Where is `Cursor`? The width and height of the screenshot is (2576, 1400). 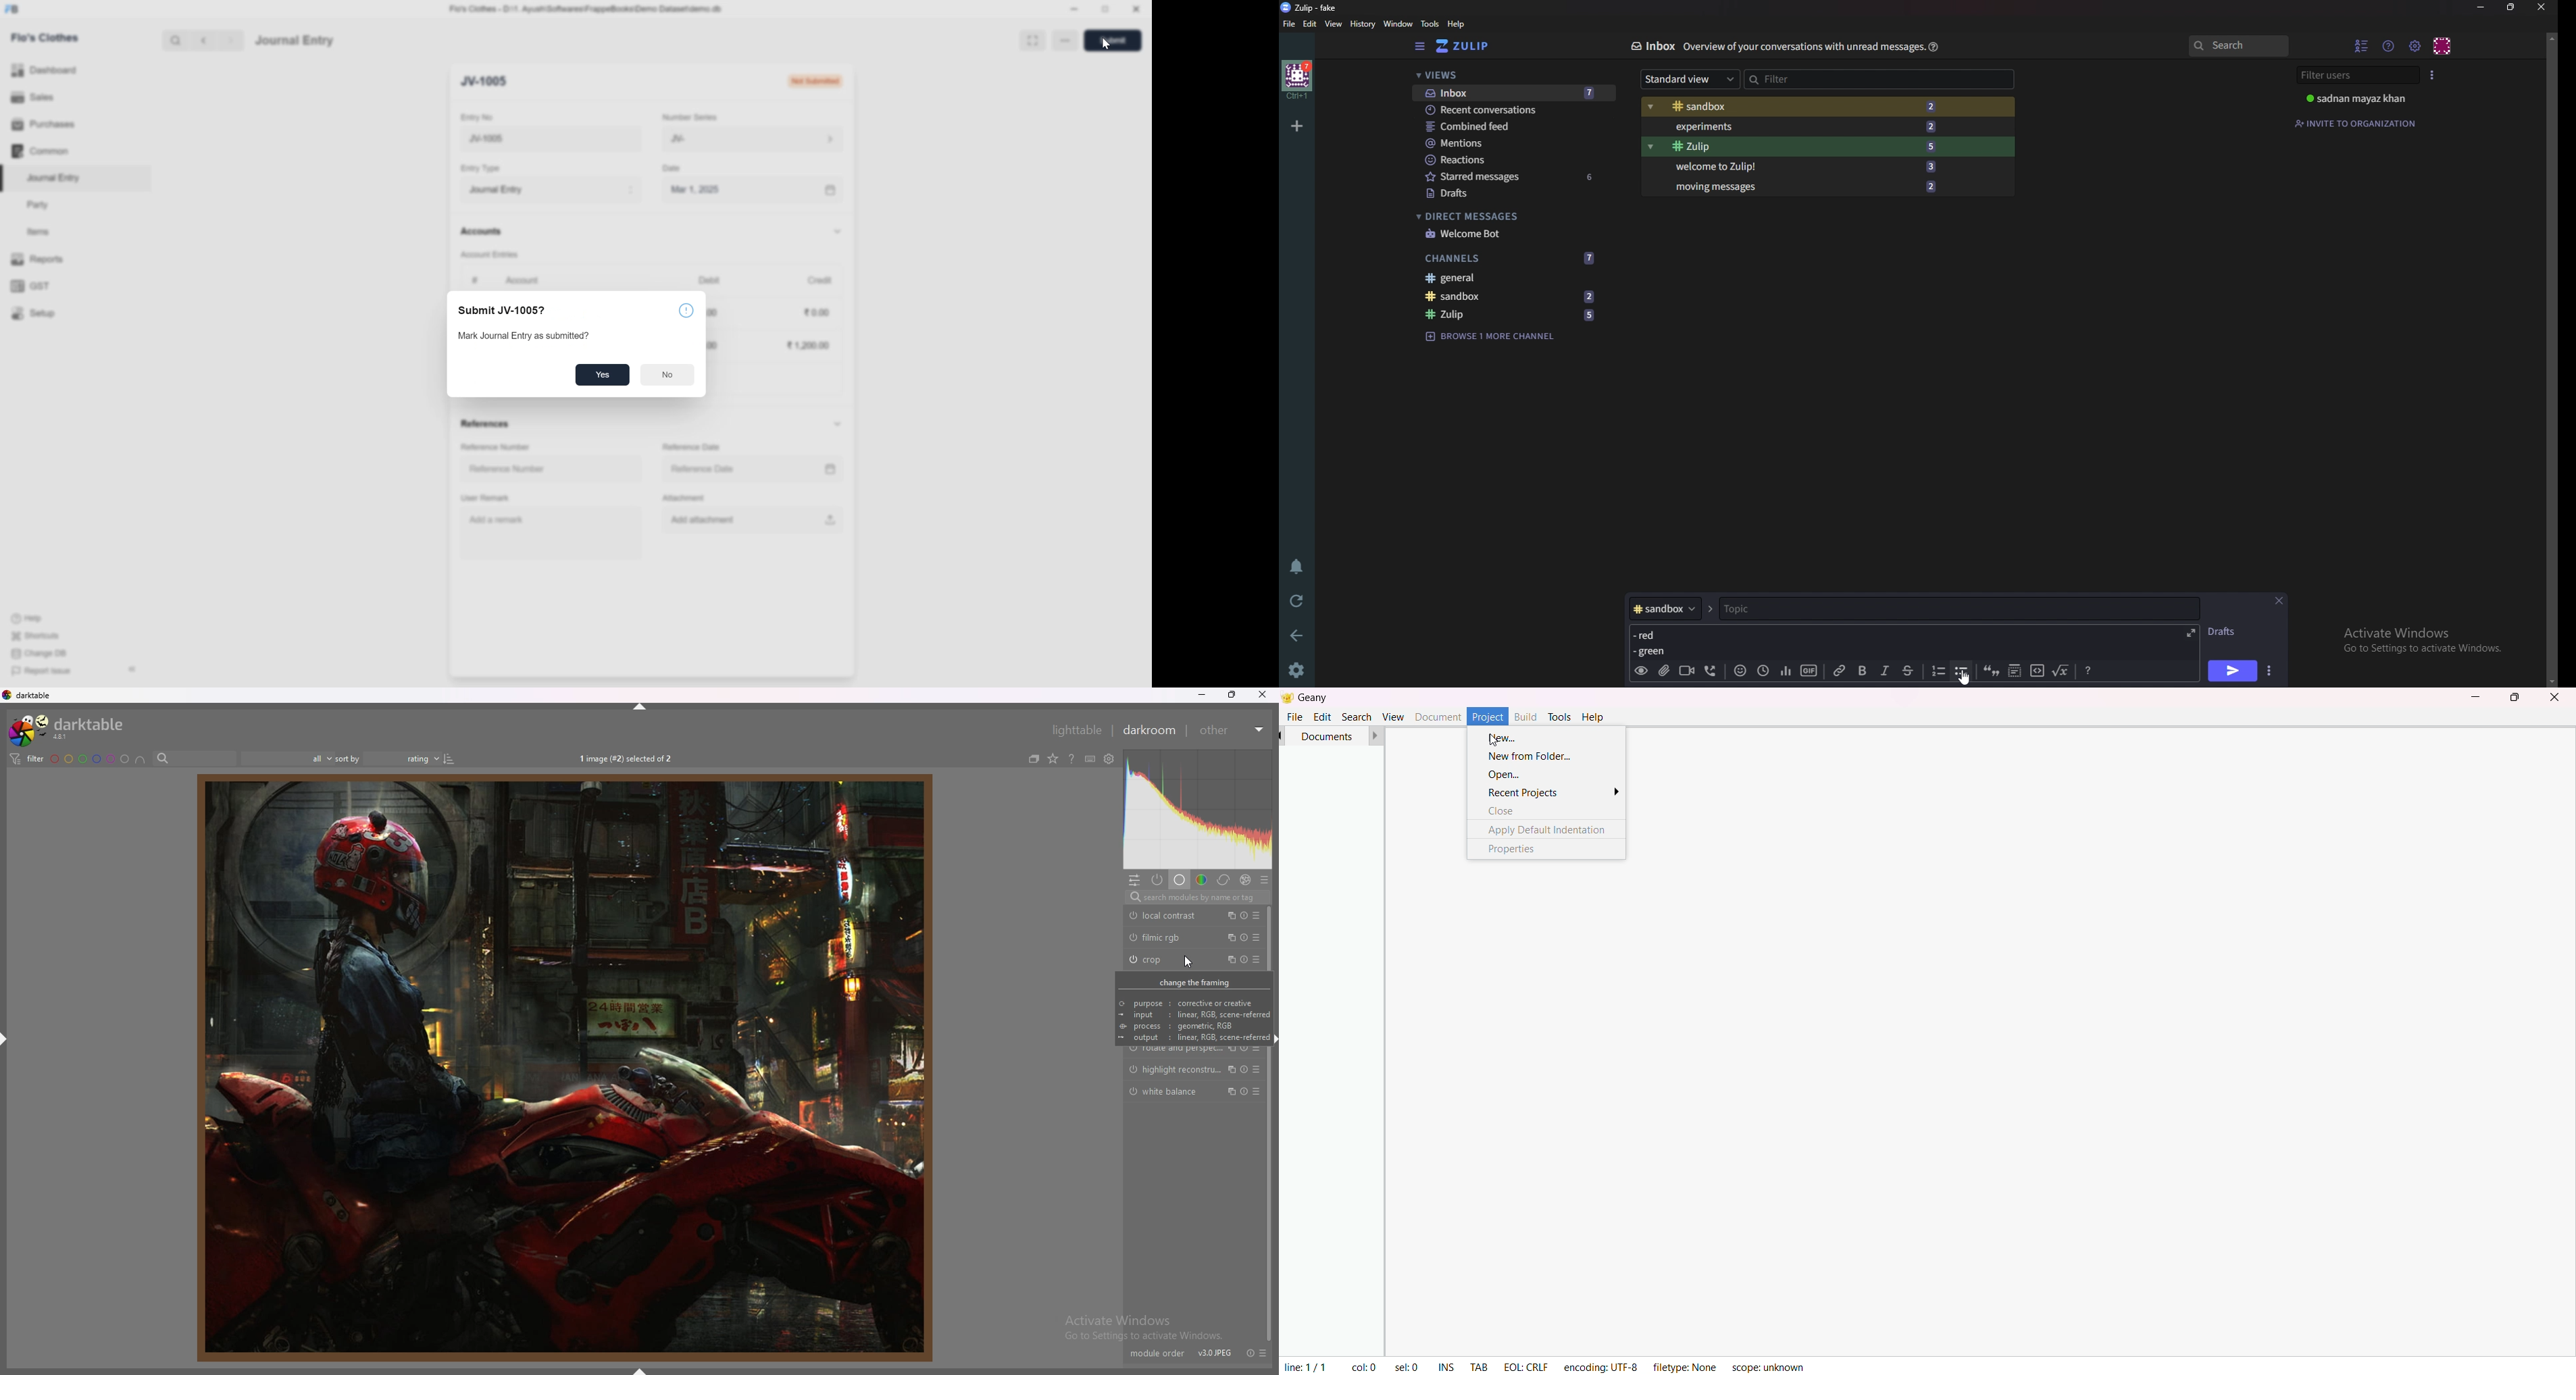 Cursor is located at coordinates (1968, 676).